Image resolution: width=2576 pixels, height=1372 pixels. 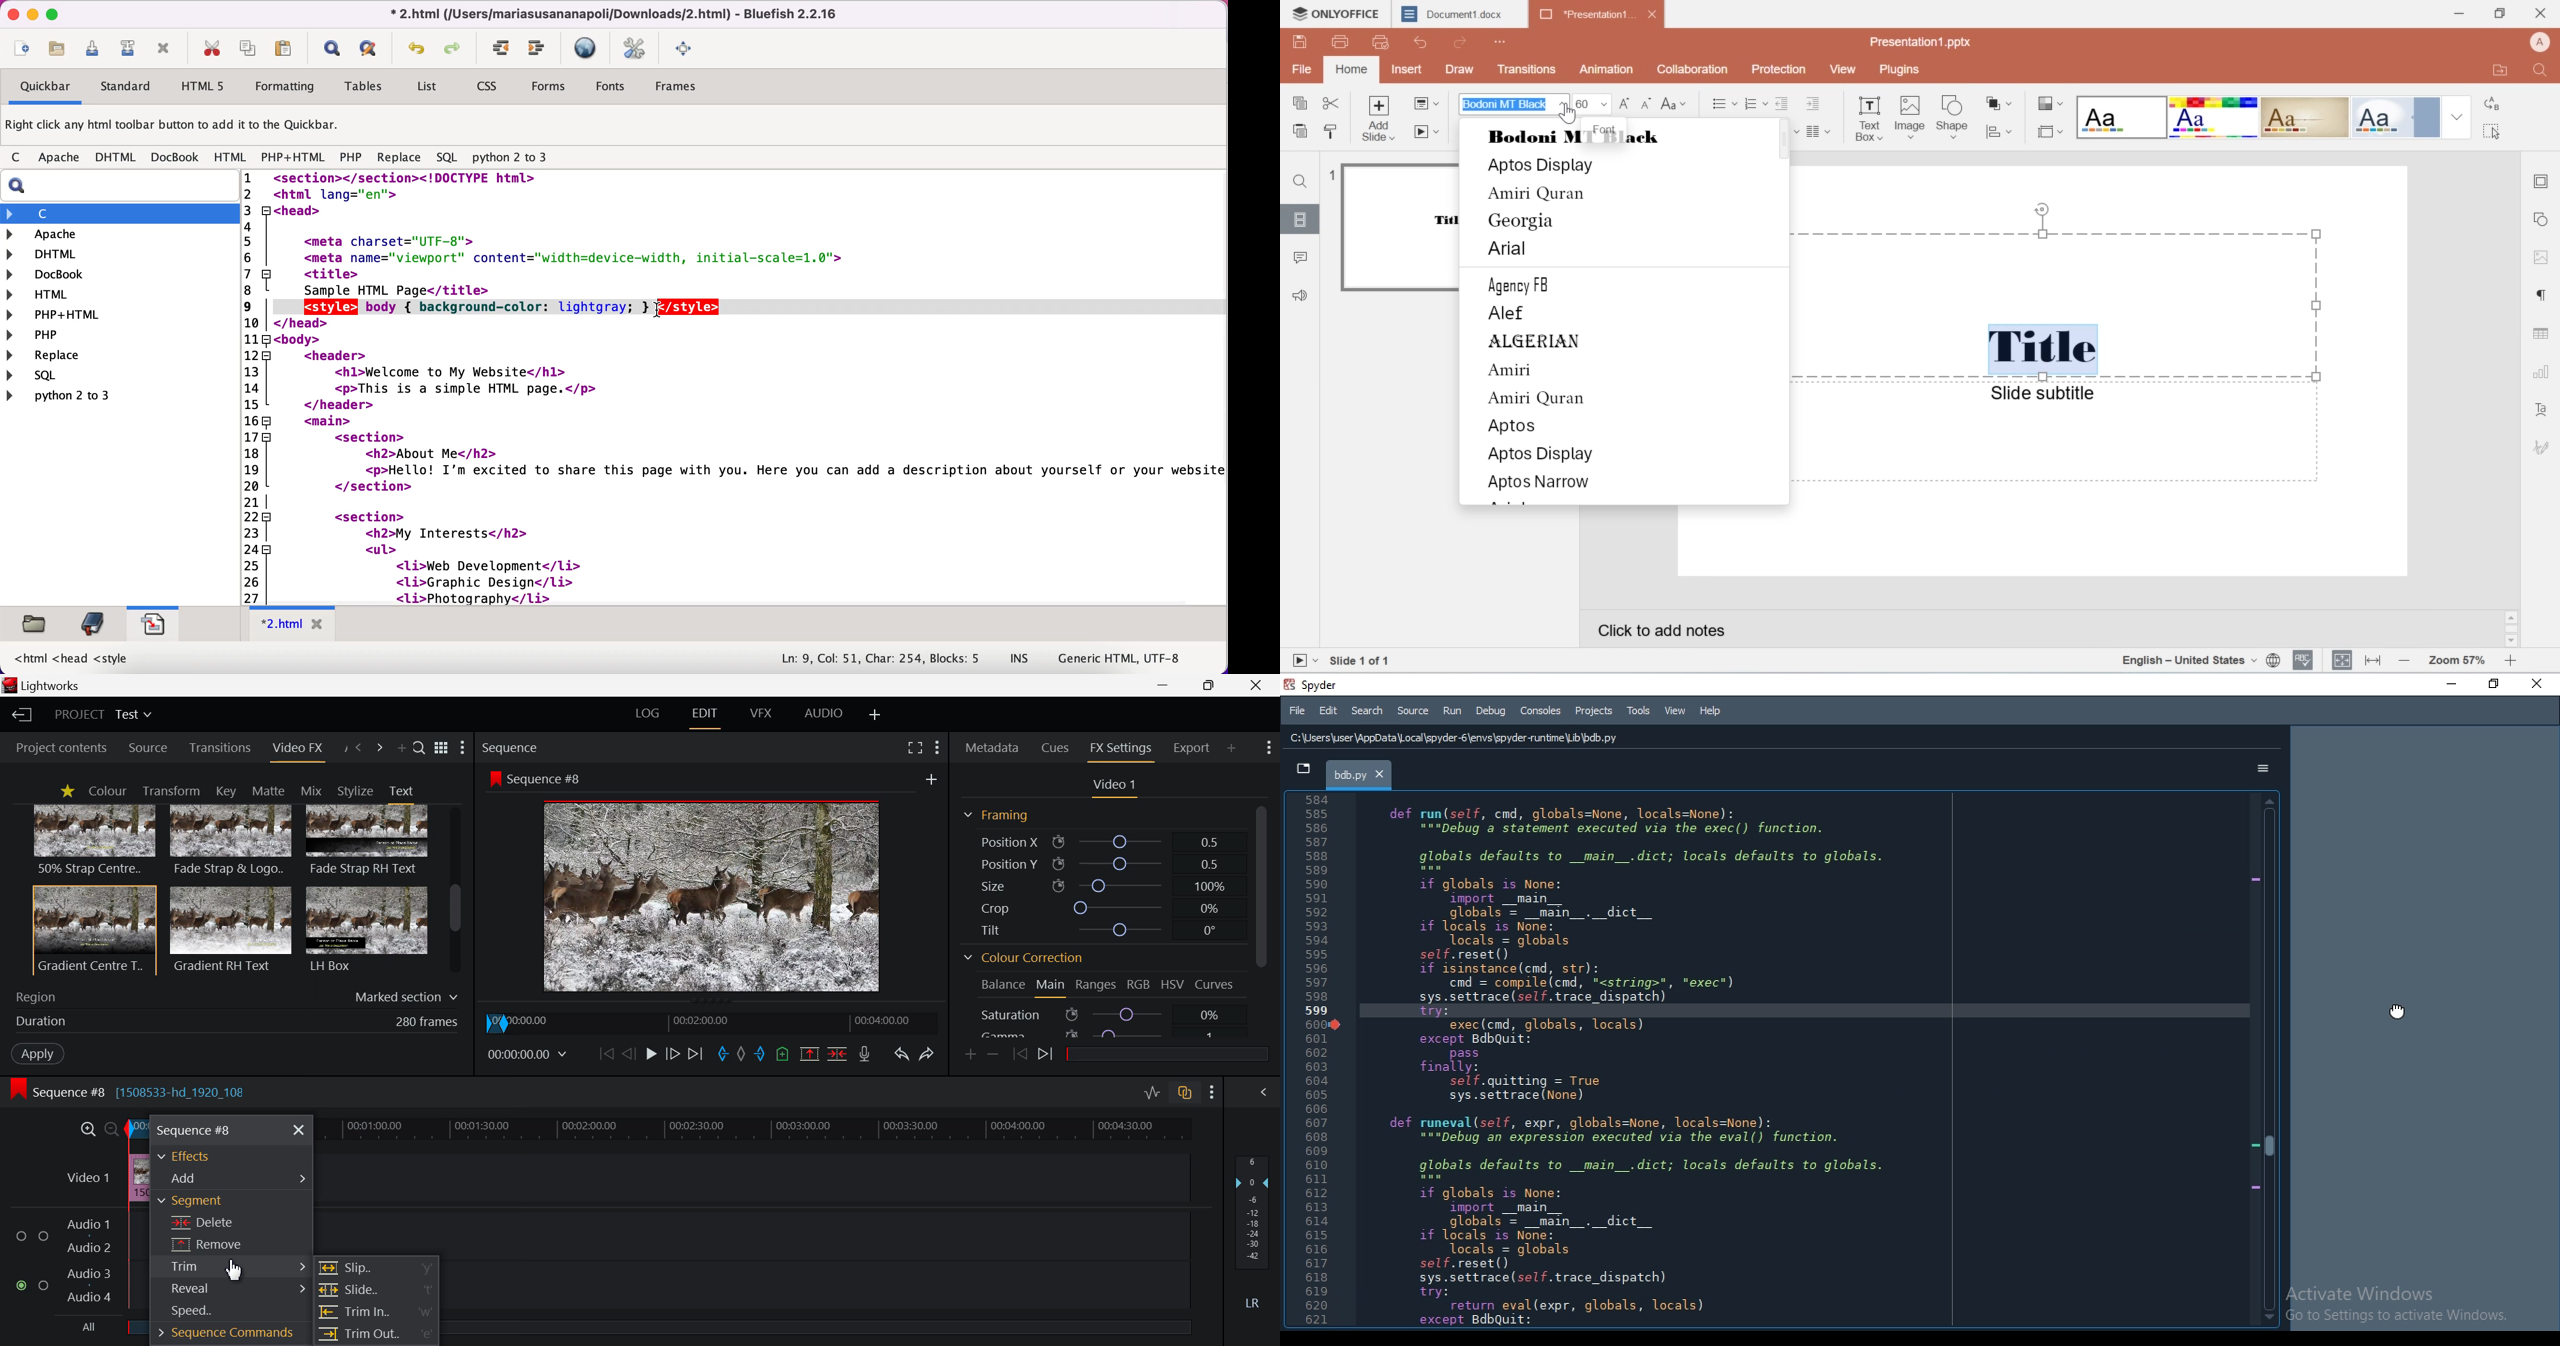 What do you see at coordinates (221, 1335) in the screenshot?
I see `Sequence Commands` at bounding box center [221, 1335].